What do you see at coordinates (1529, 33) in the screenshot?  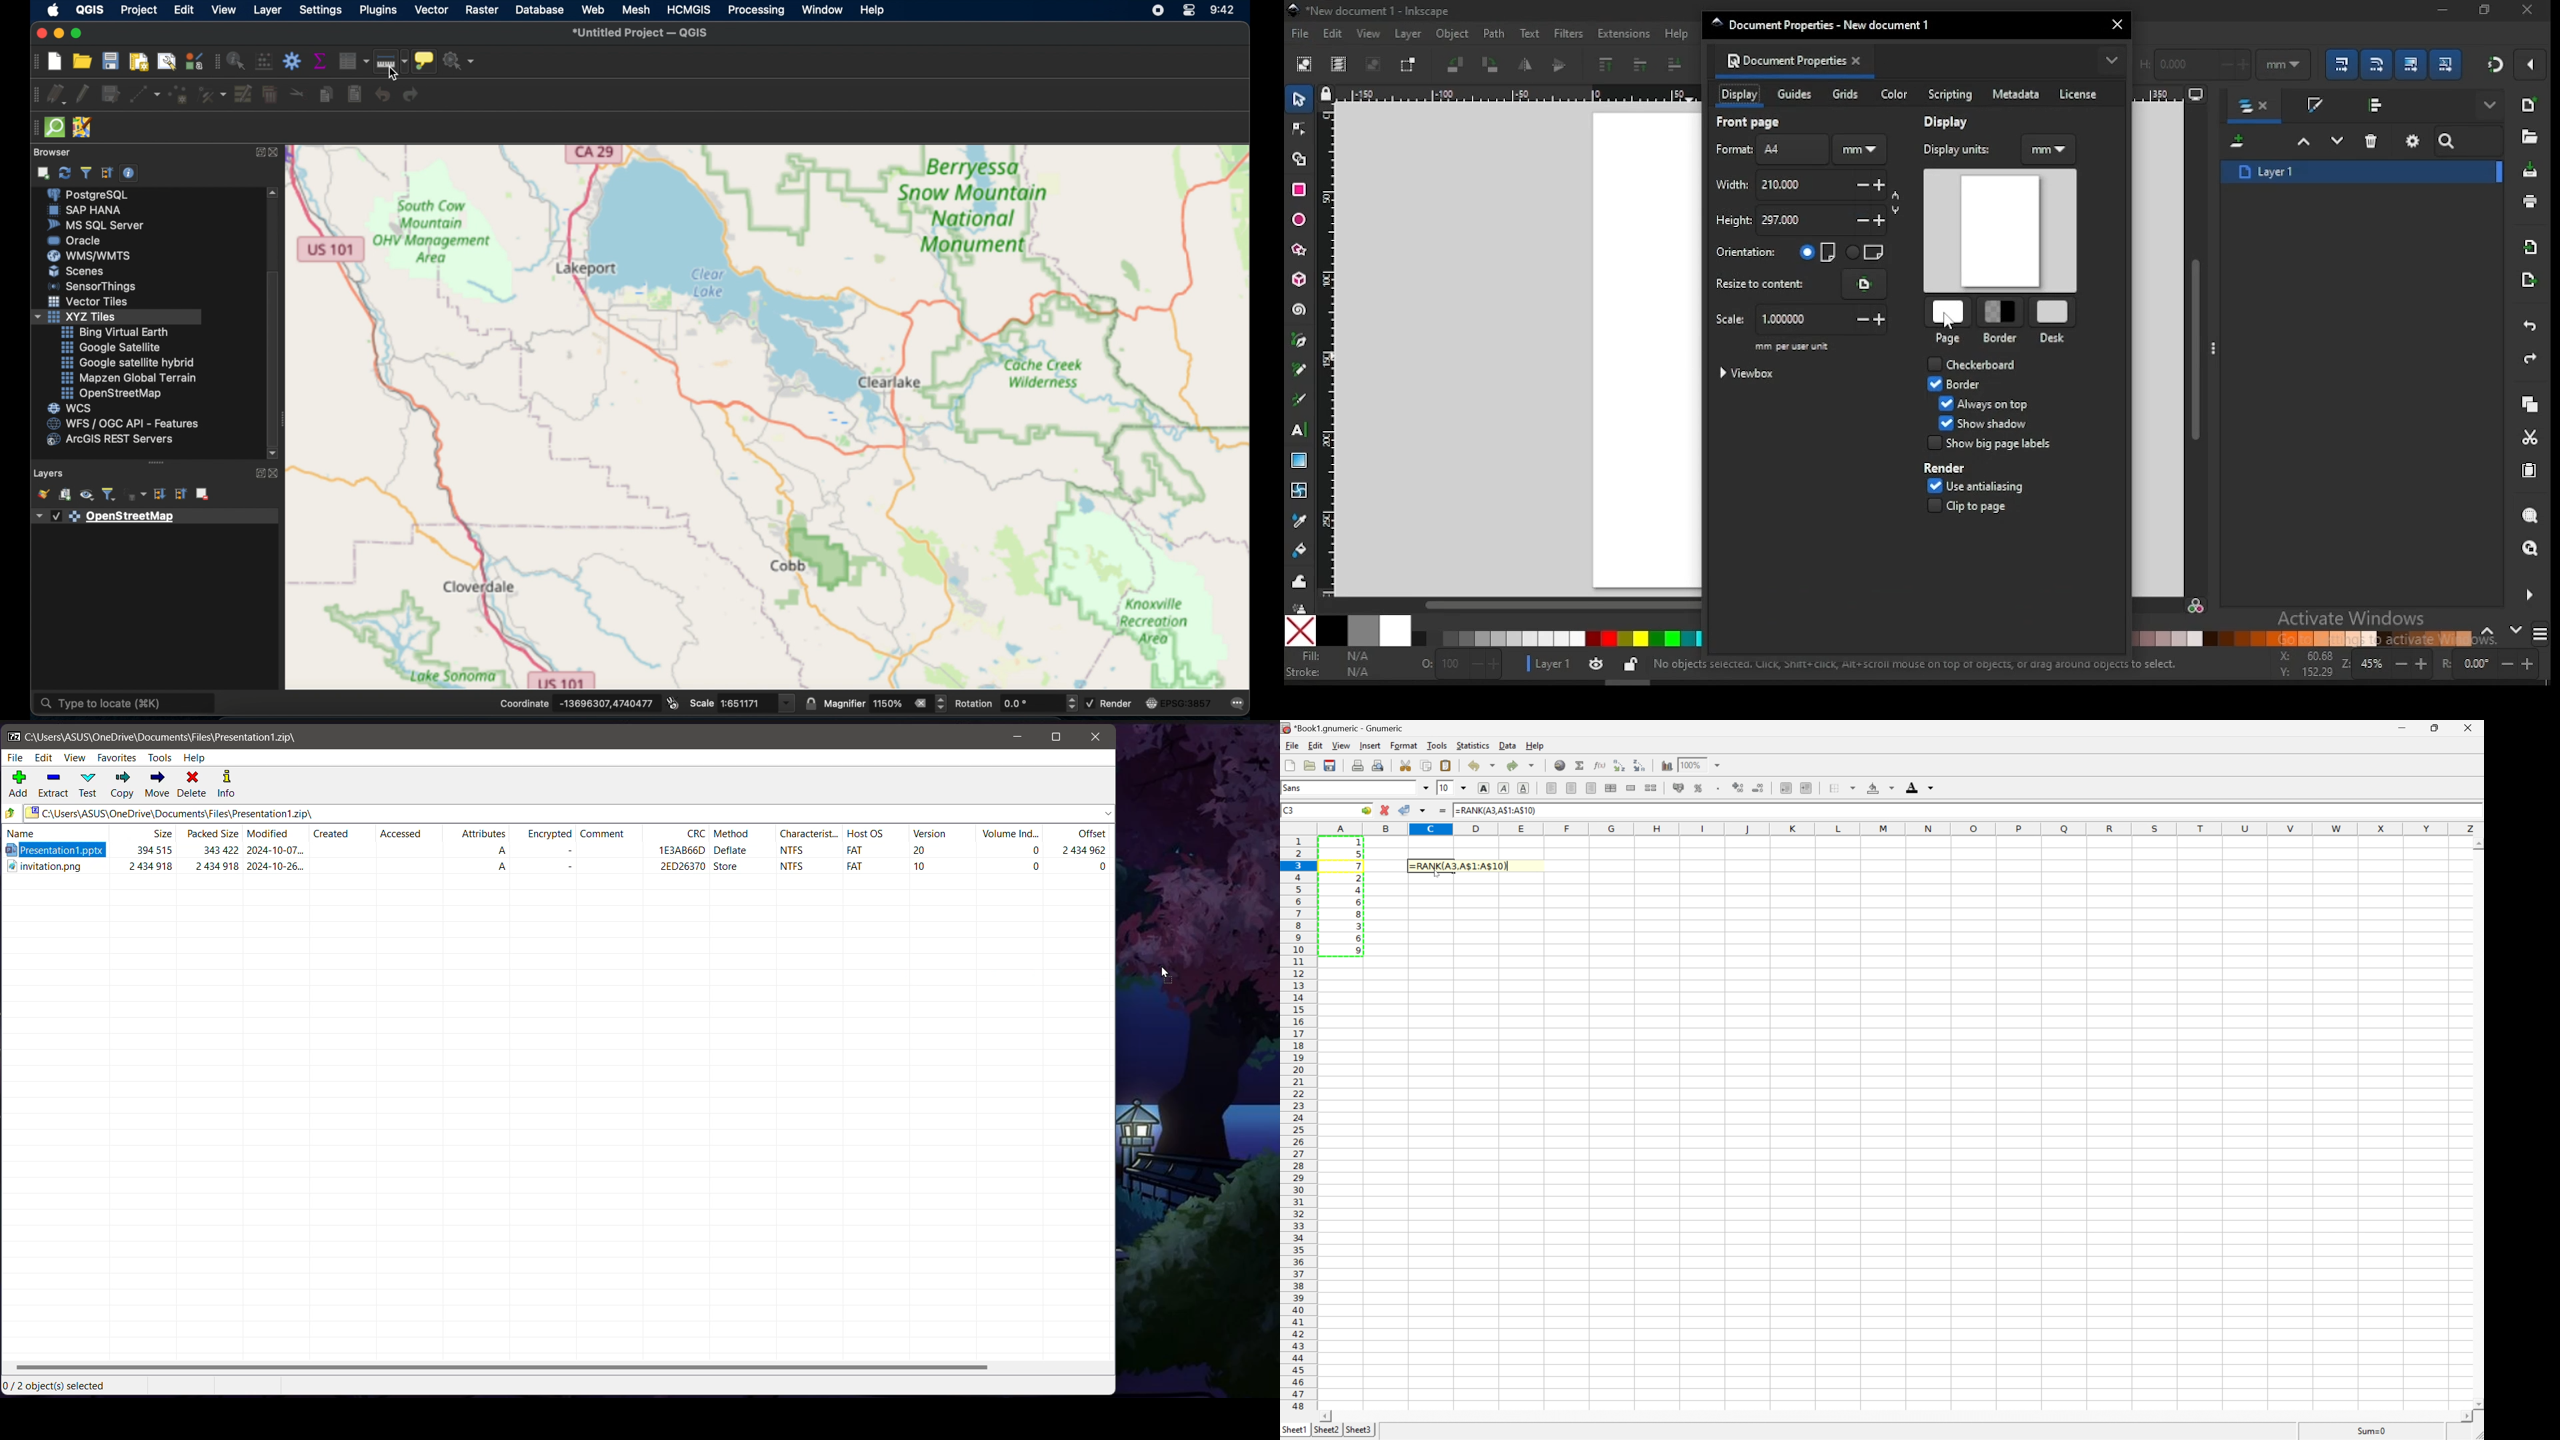 I see `text` at bounding box center [1529, 33].